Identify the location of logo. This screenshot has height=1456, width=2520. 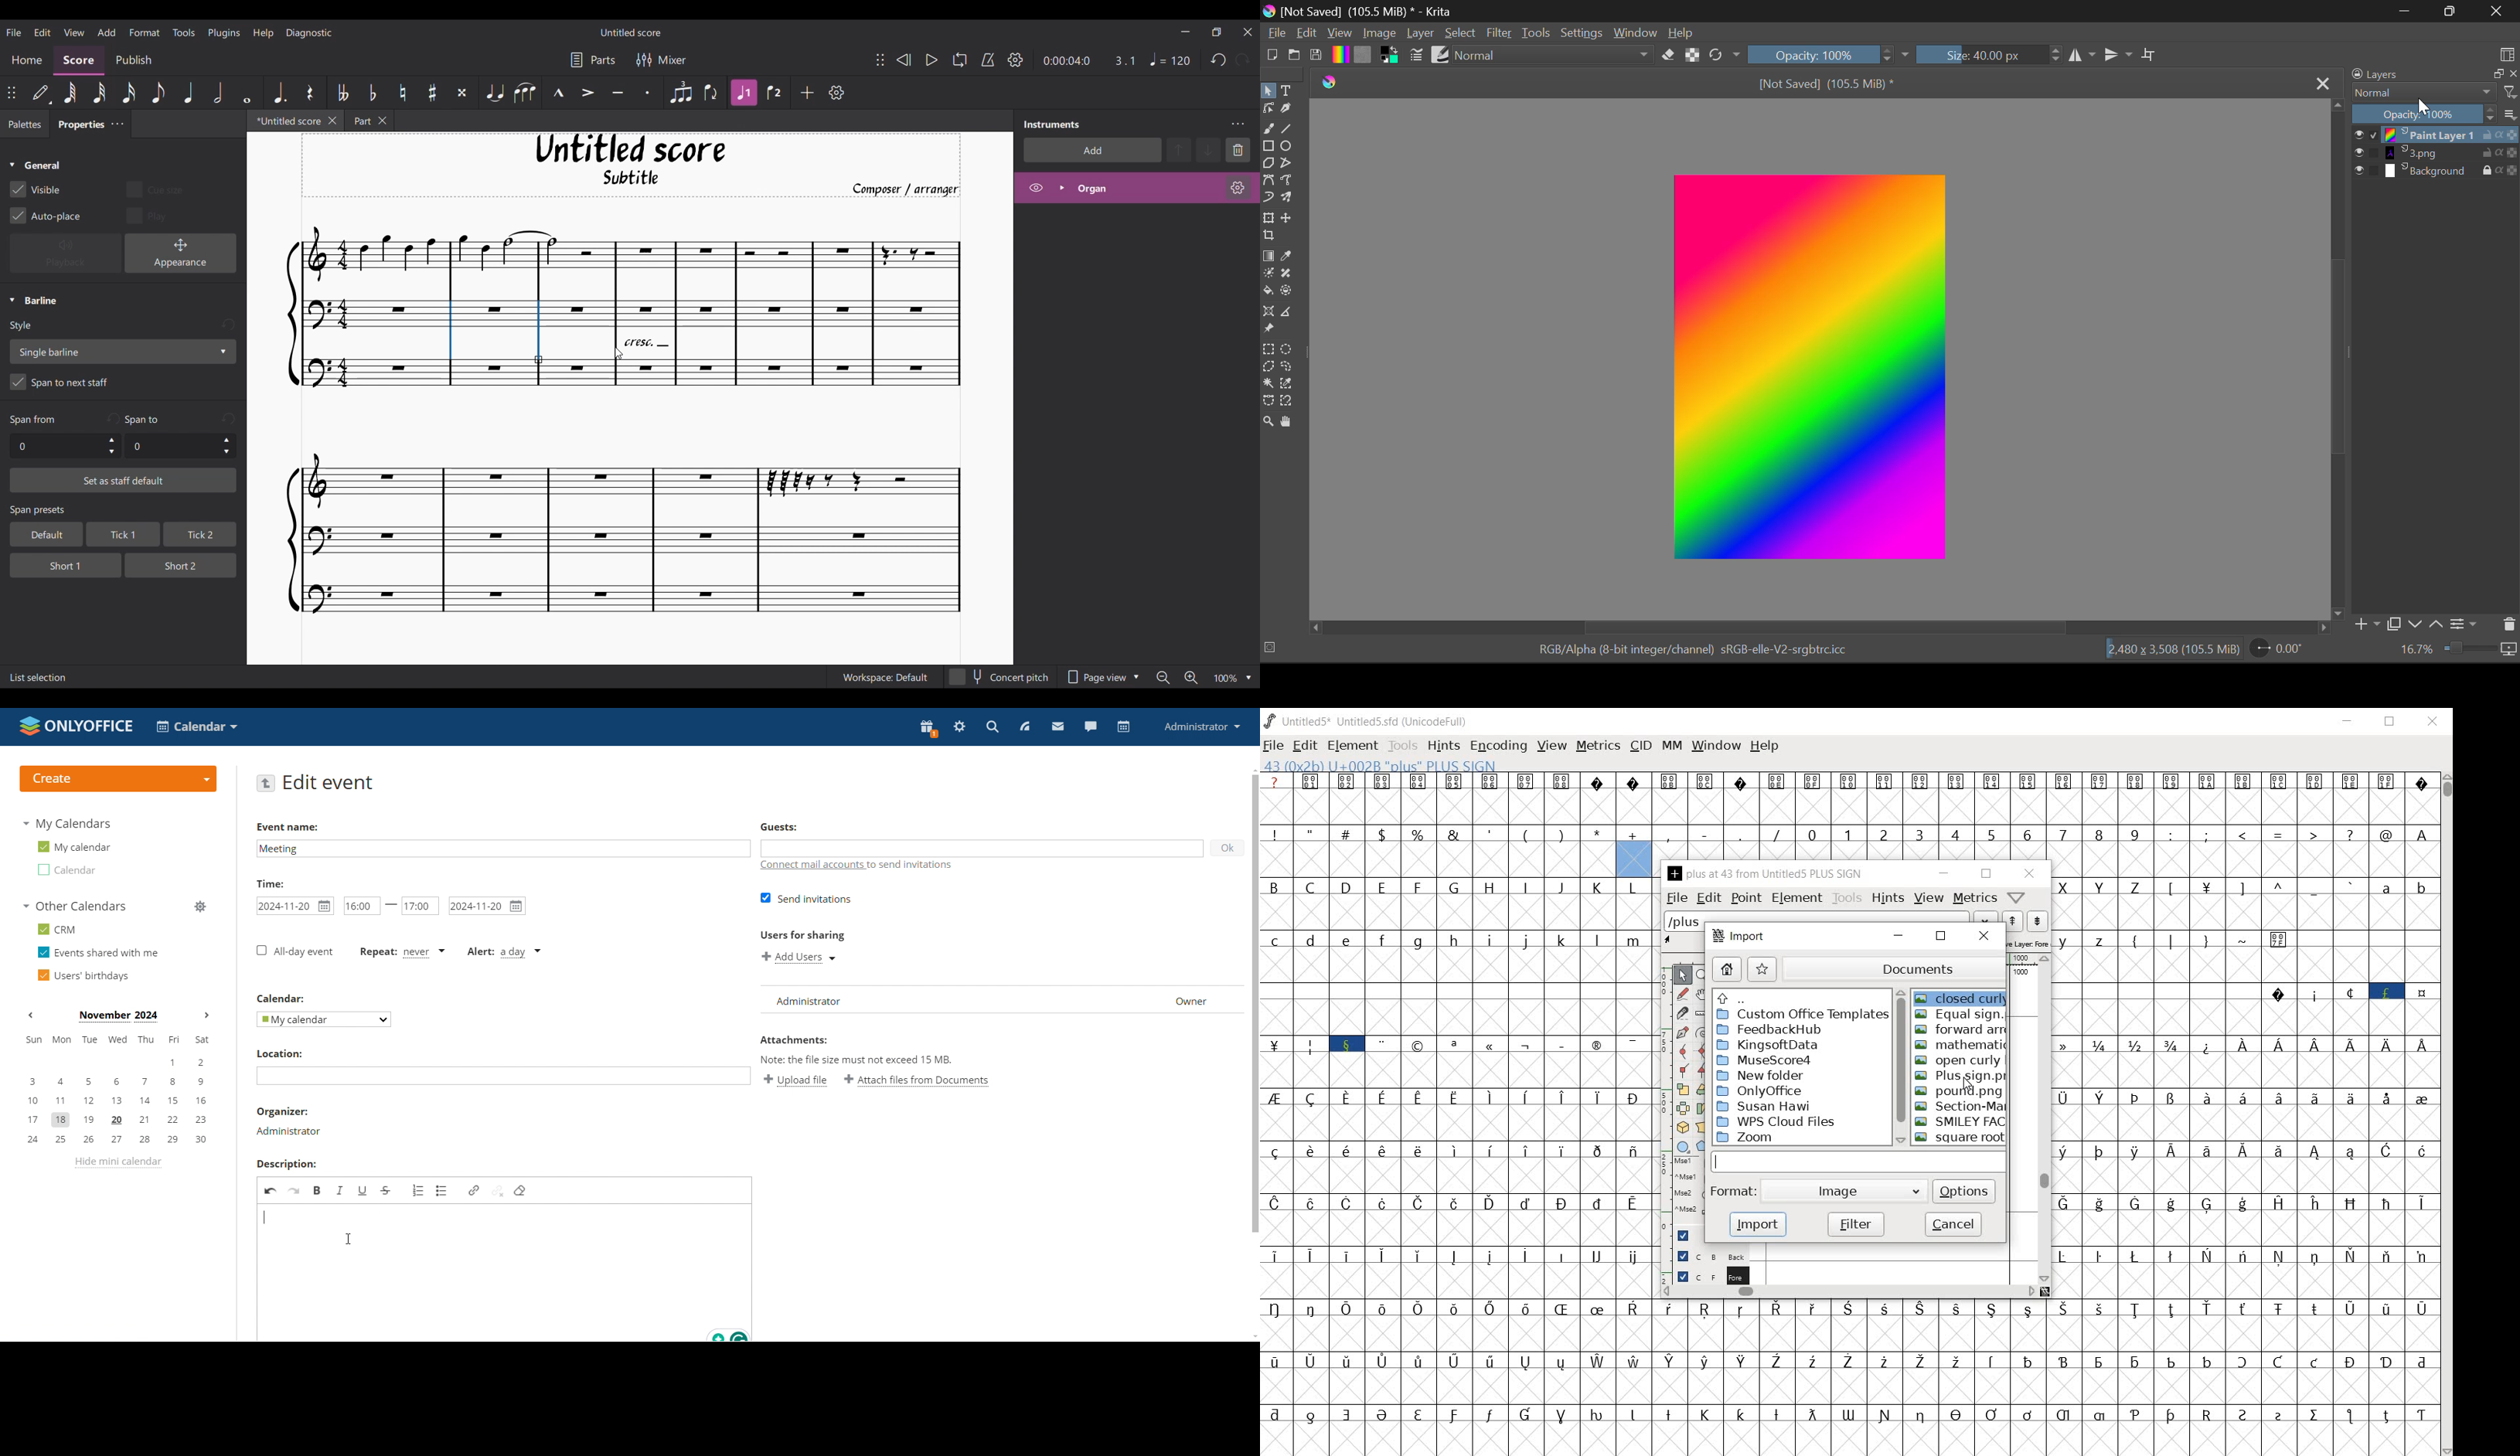
(1269, 12).